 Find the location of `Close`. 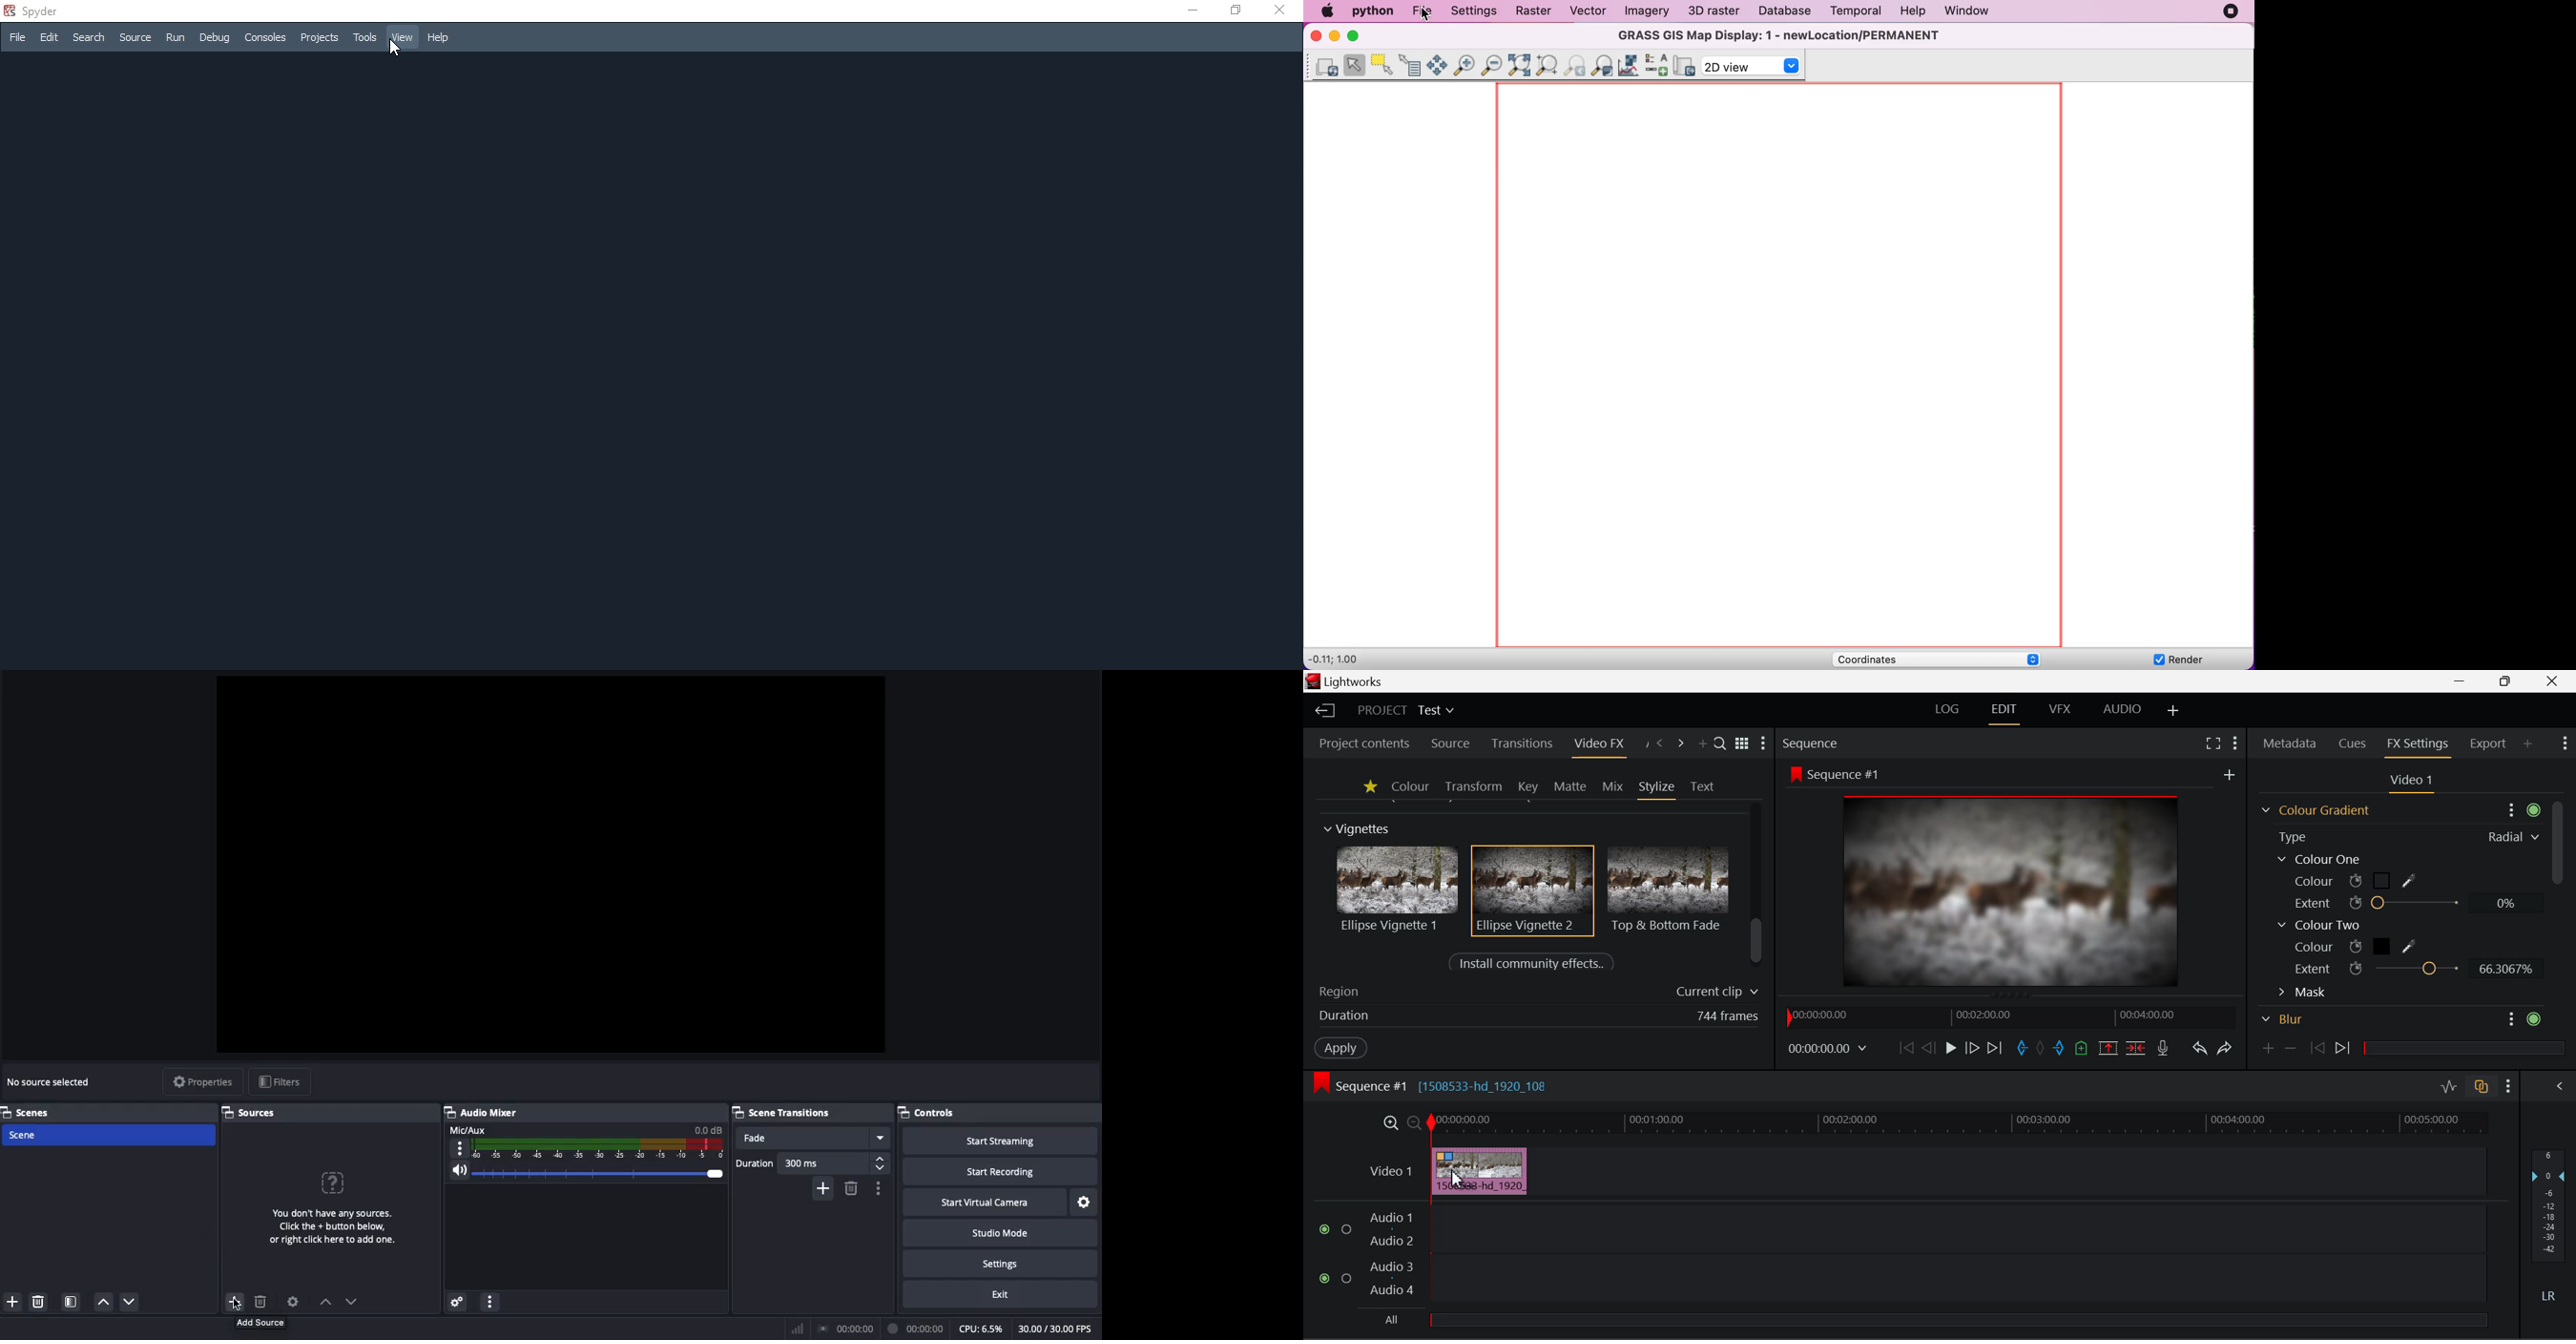

Close is located at coordinates (2551, 681).